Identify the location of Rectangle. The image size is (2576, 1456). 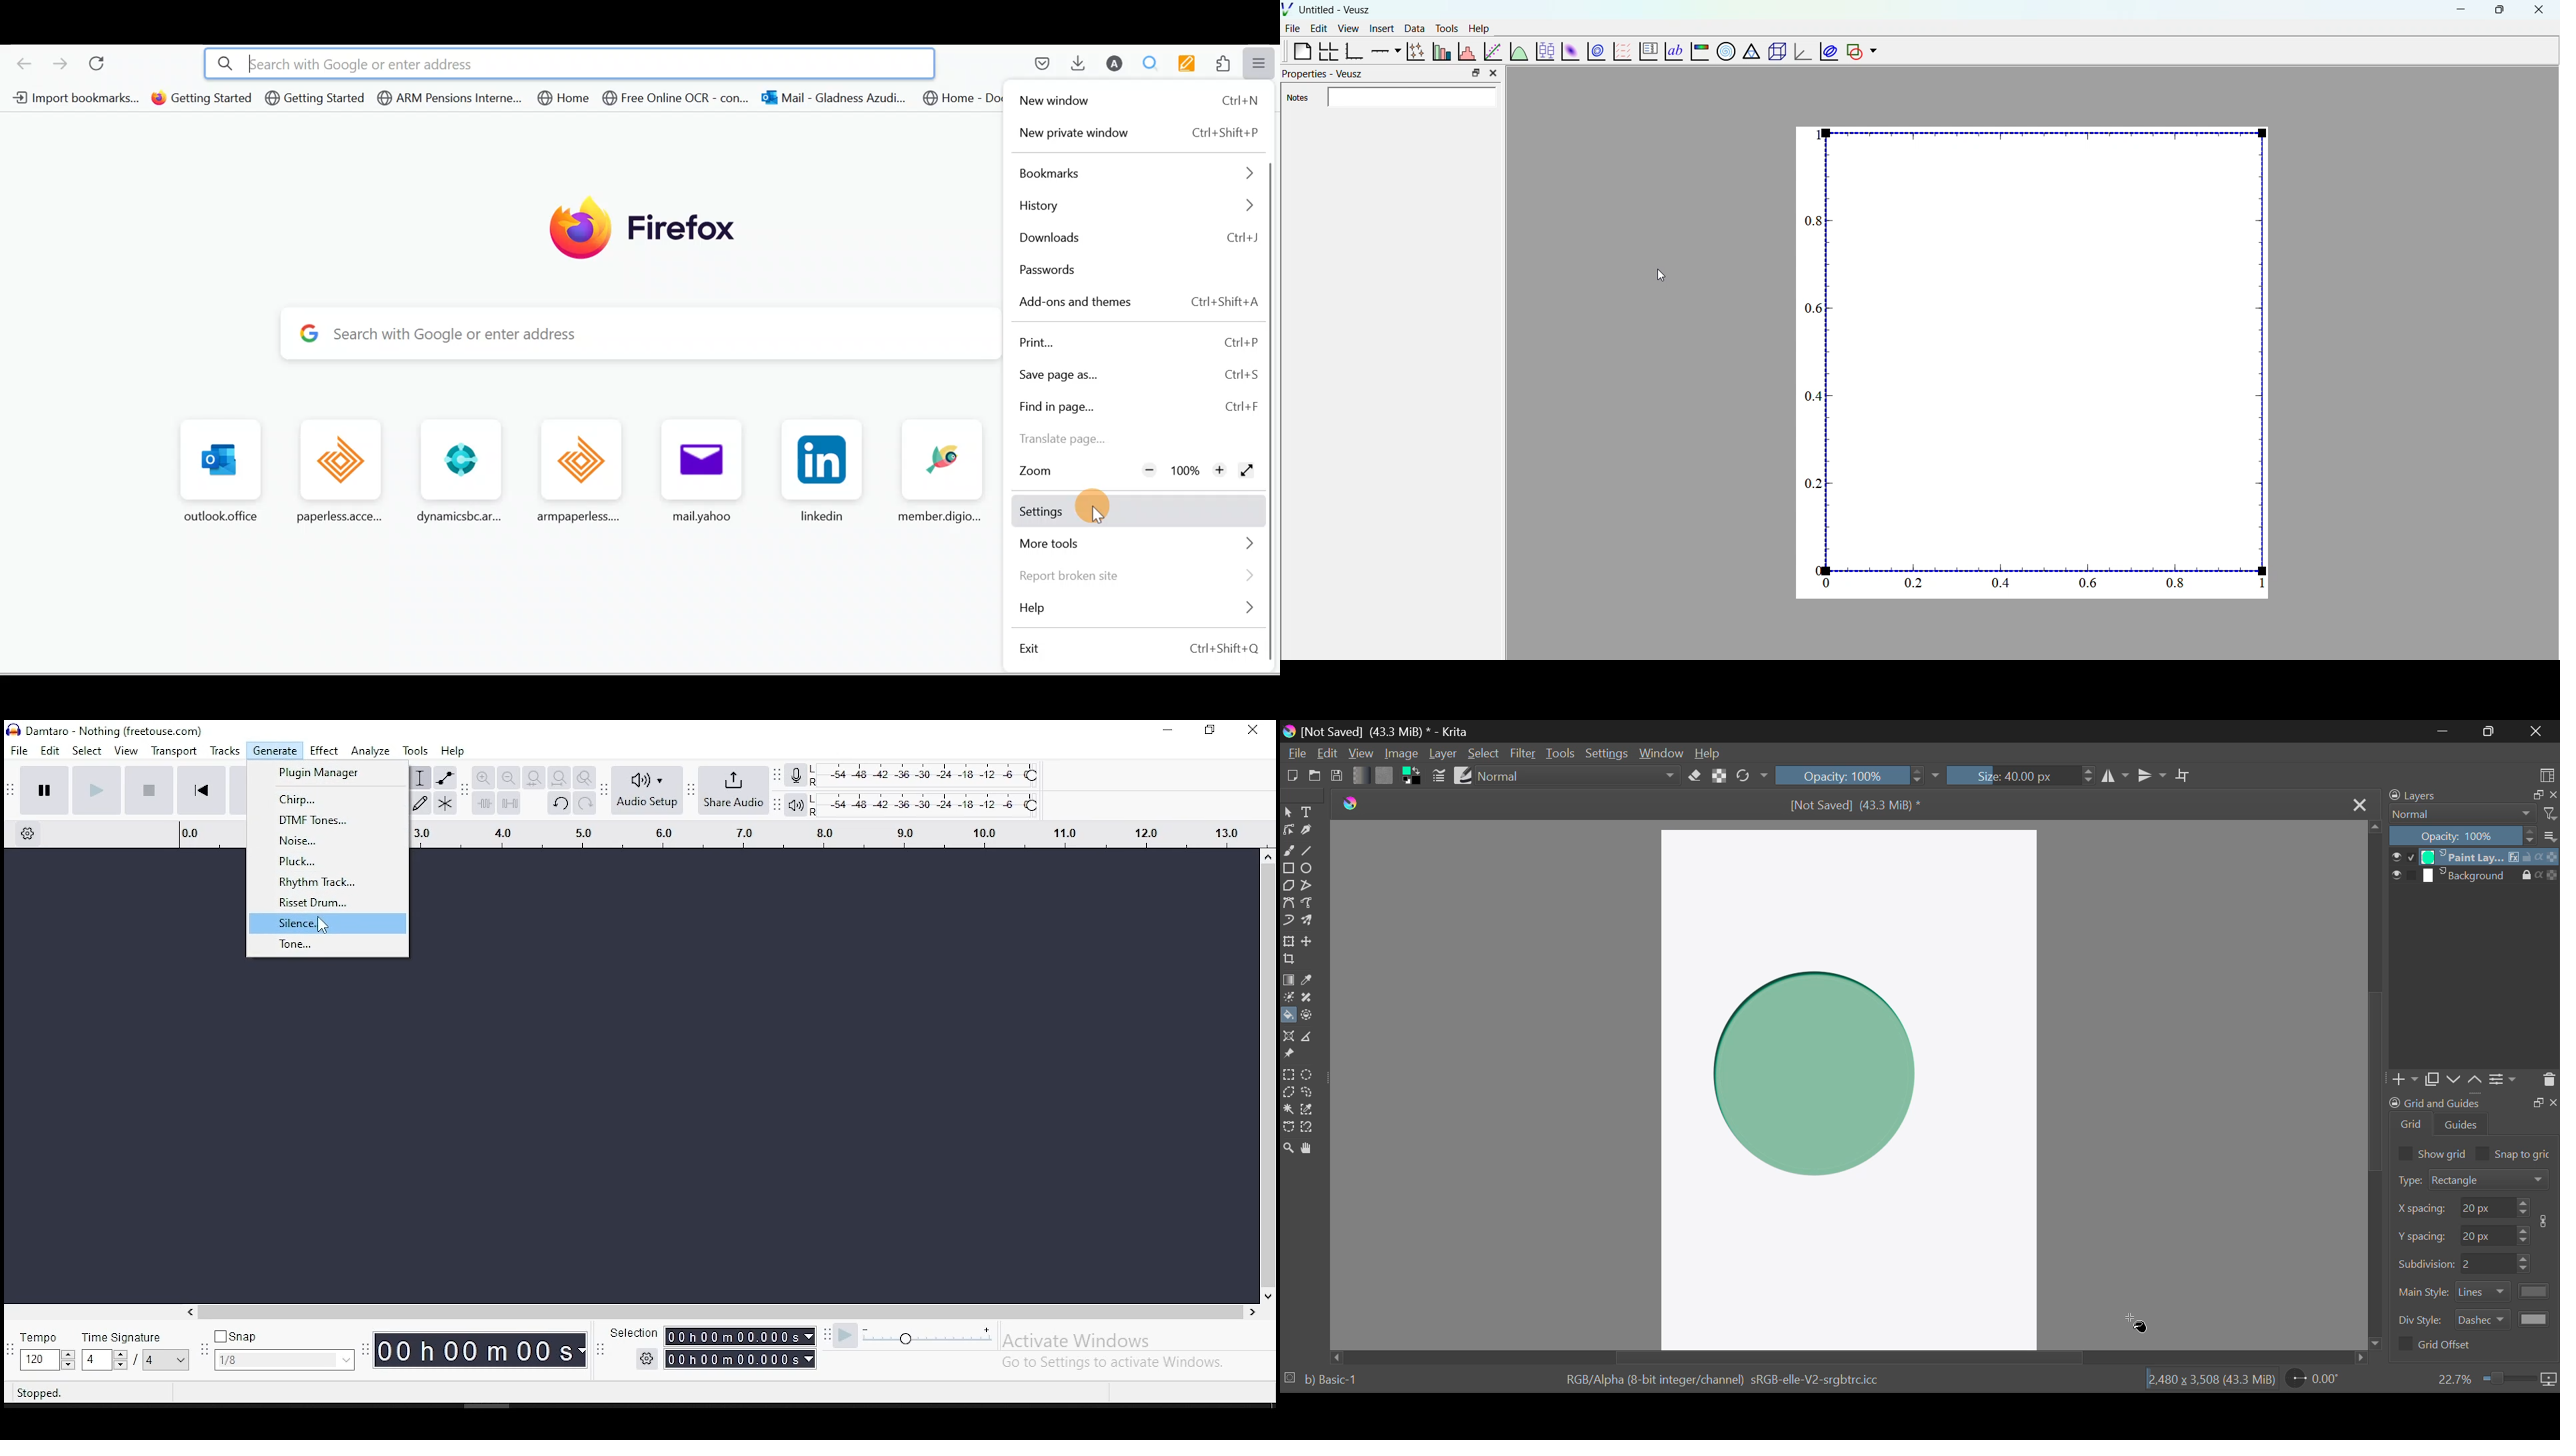
(1289, 867).